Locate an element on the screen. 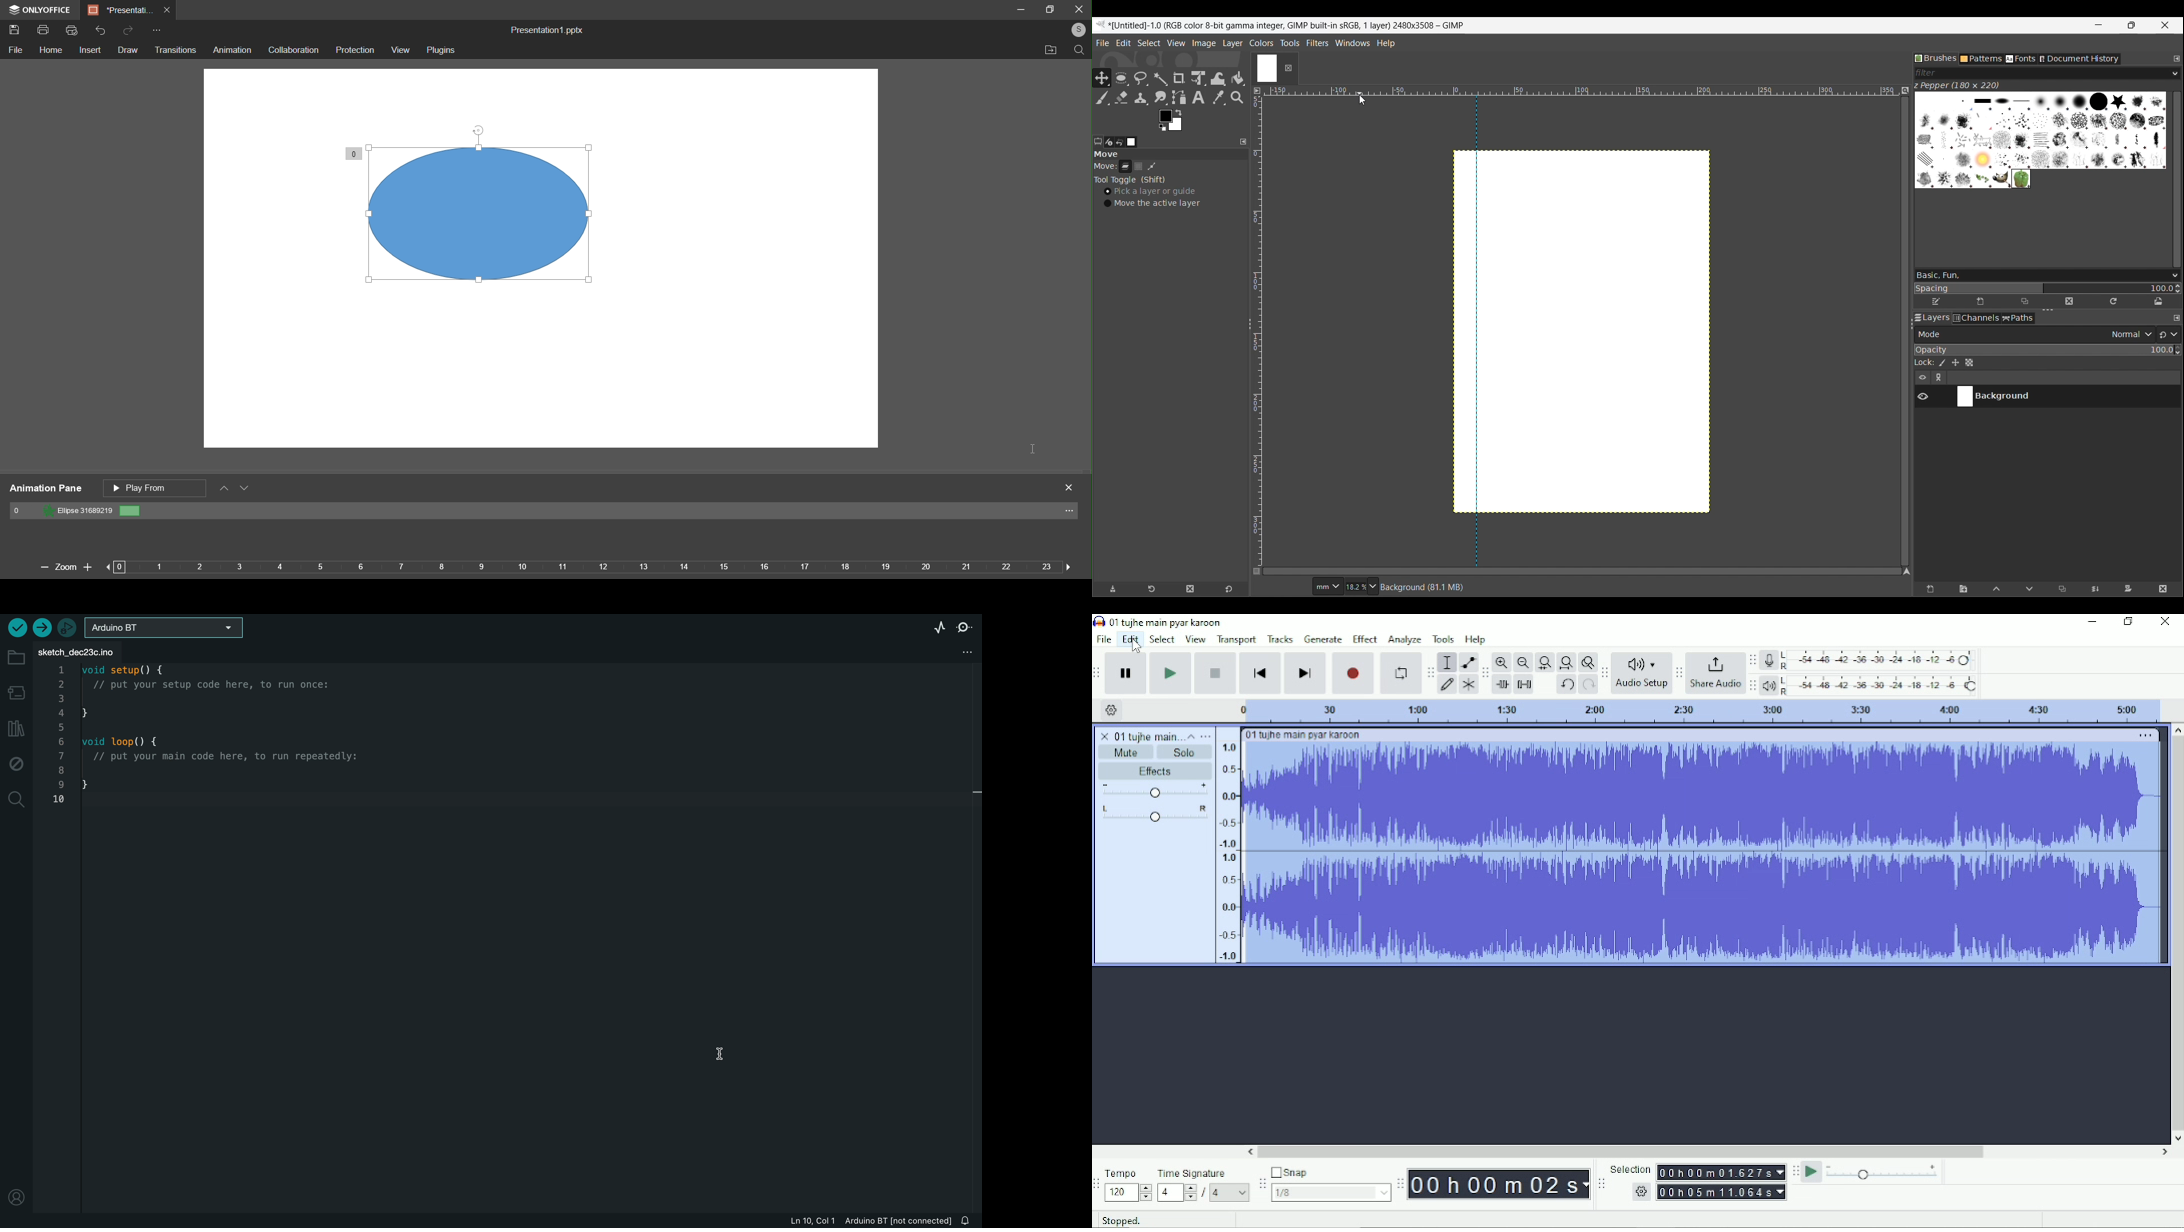  move up is located at coordinates (225, 489).